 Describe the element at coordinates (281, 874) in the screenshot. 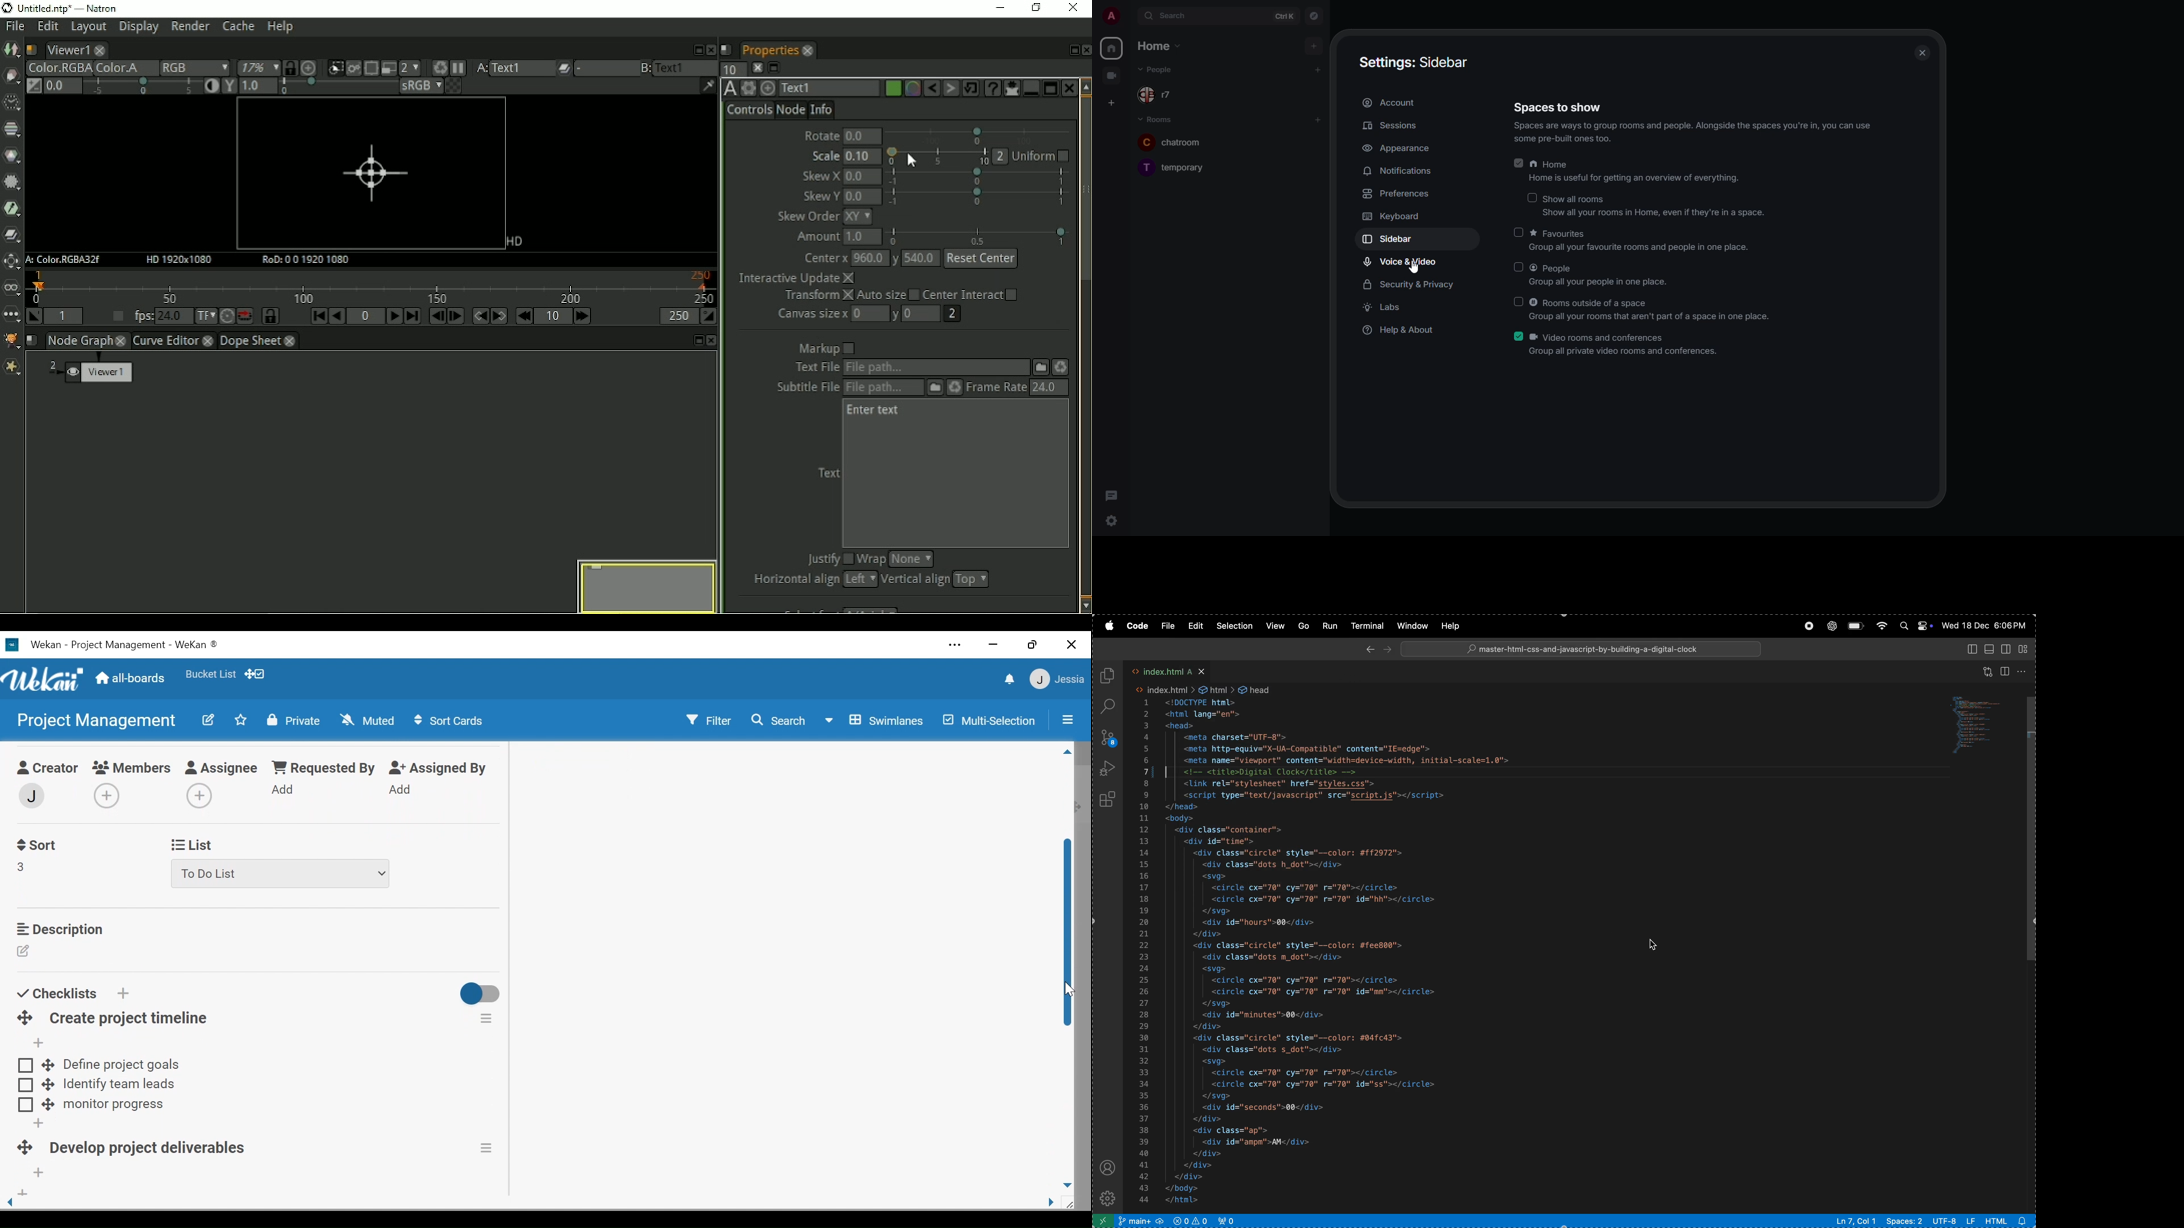

I see `List dropdown menu` at that location.